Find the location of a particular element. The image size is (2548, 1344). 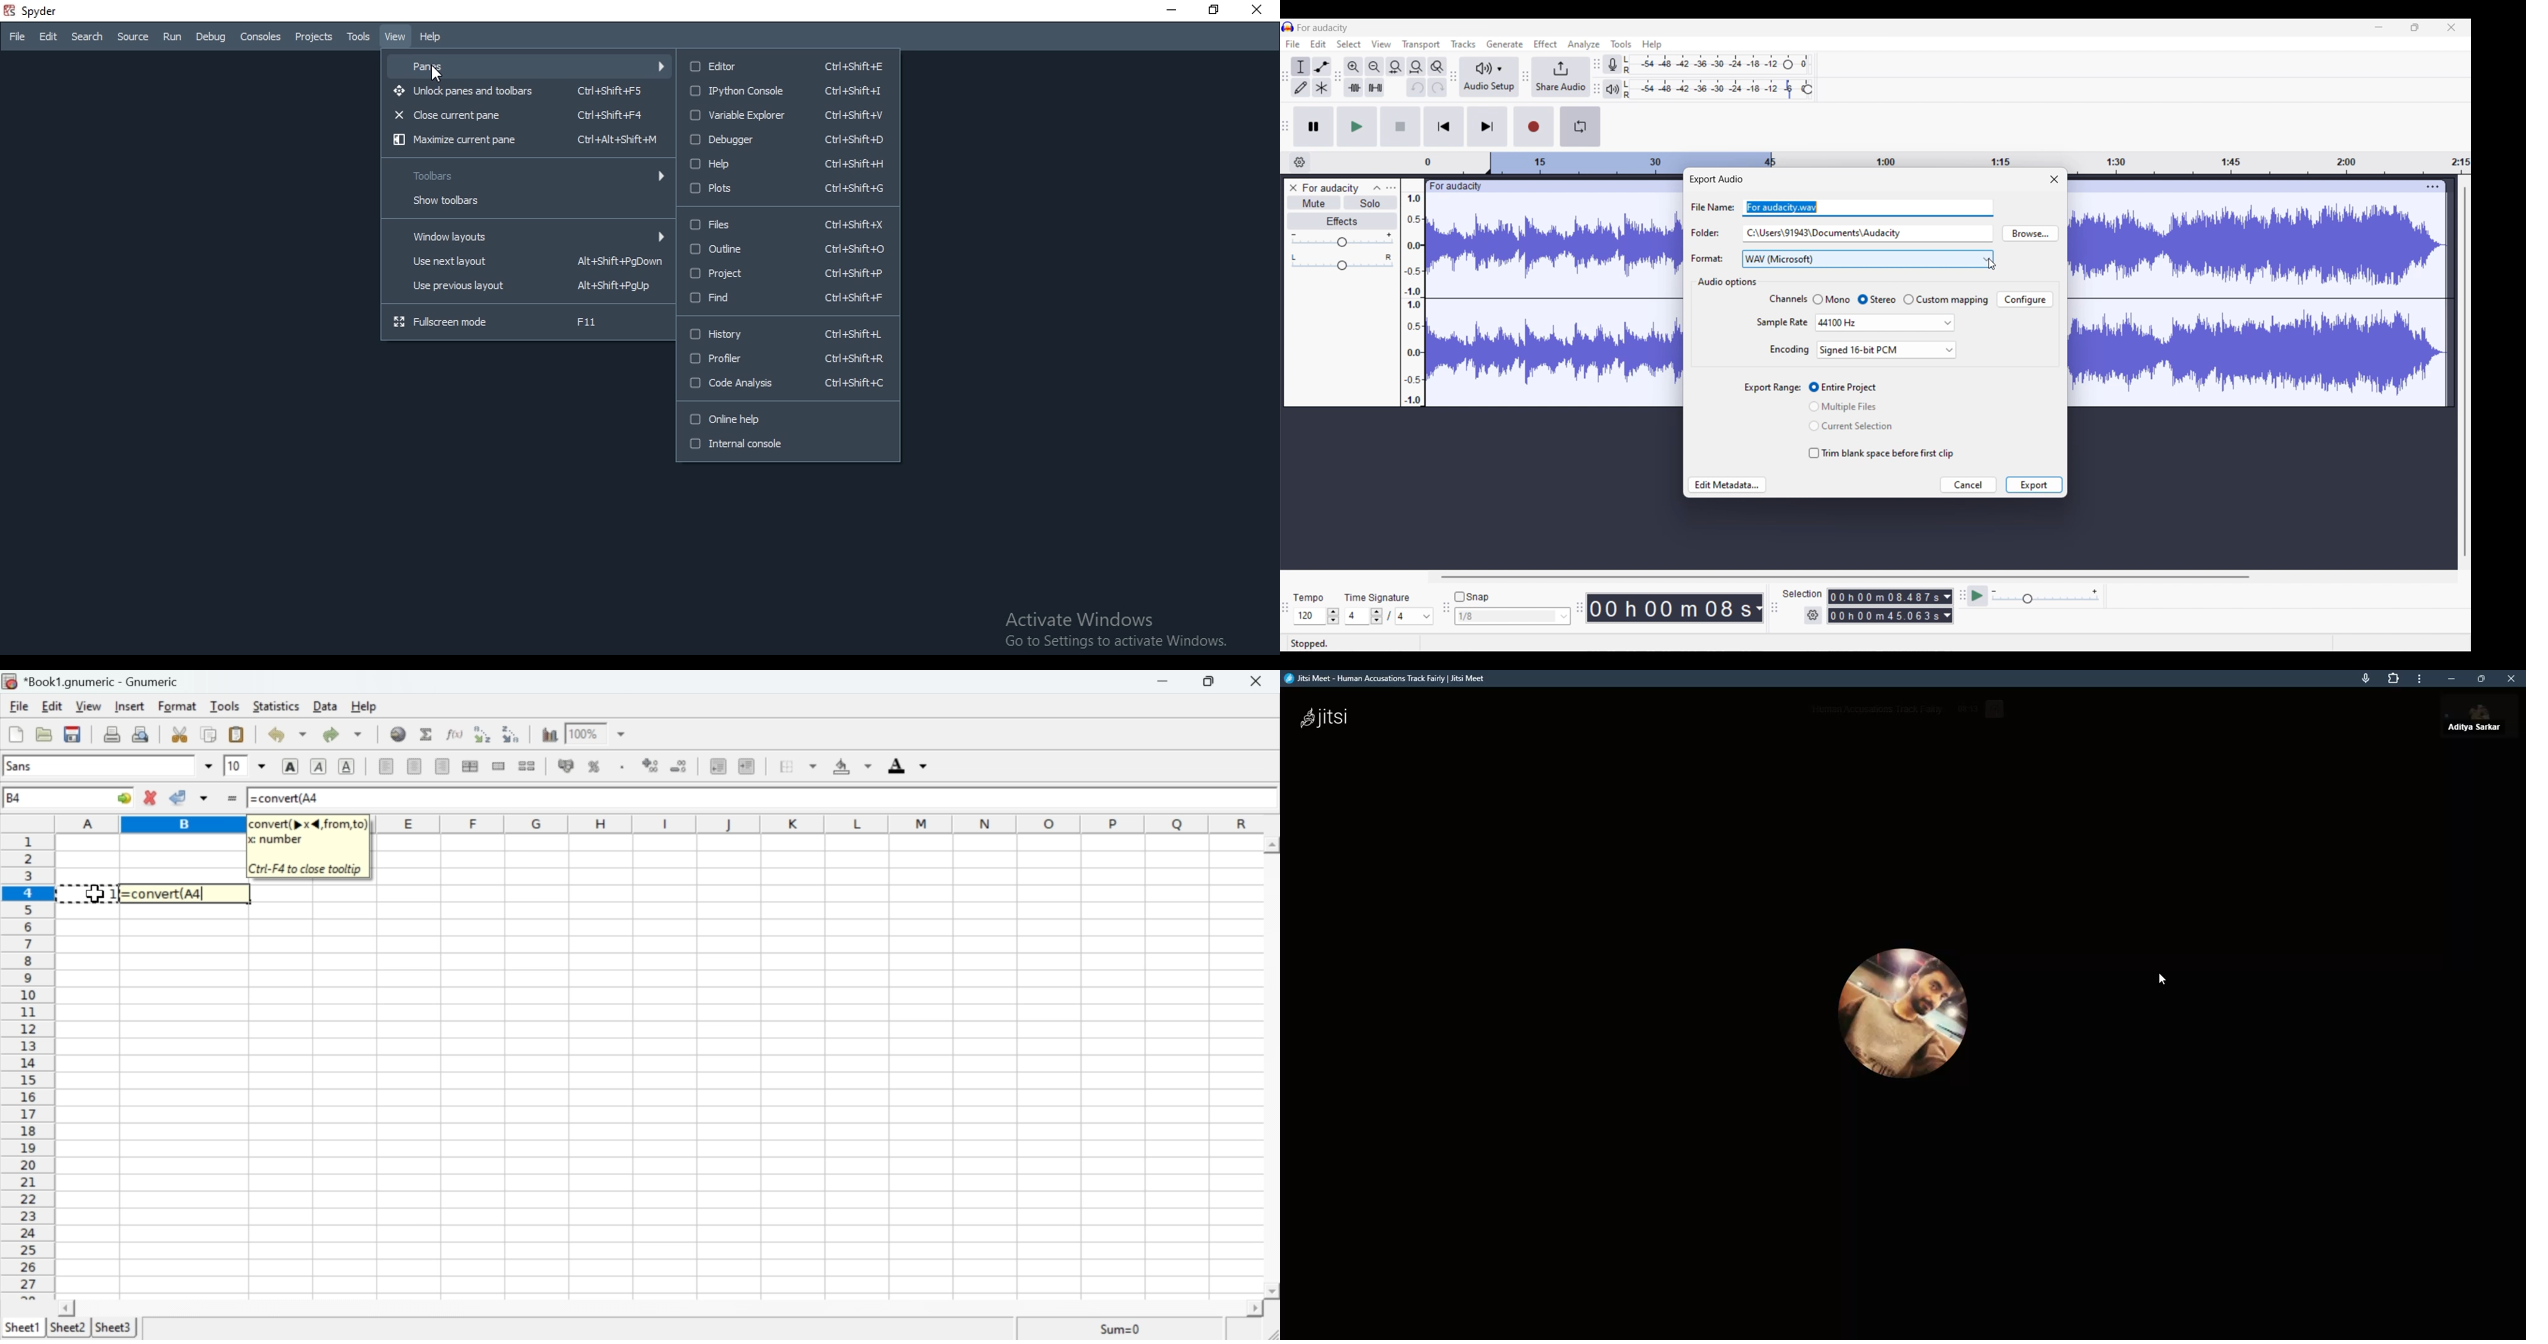

Fit project to width is located at coordinates (1417, 67).